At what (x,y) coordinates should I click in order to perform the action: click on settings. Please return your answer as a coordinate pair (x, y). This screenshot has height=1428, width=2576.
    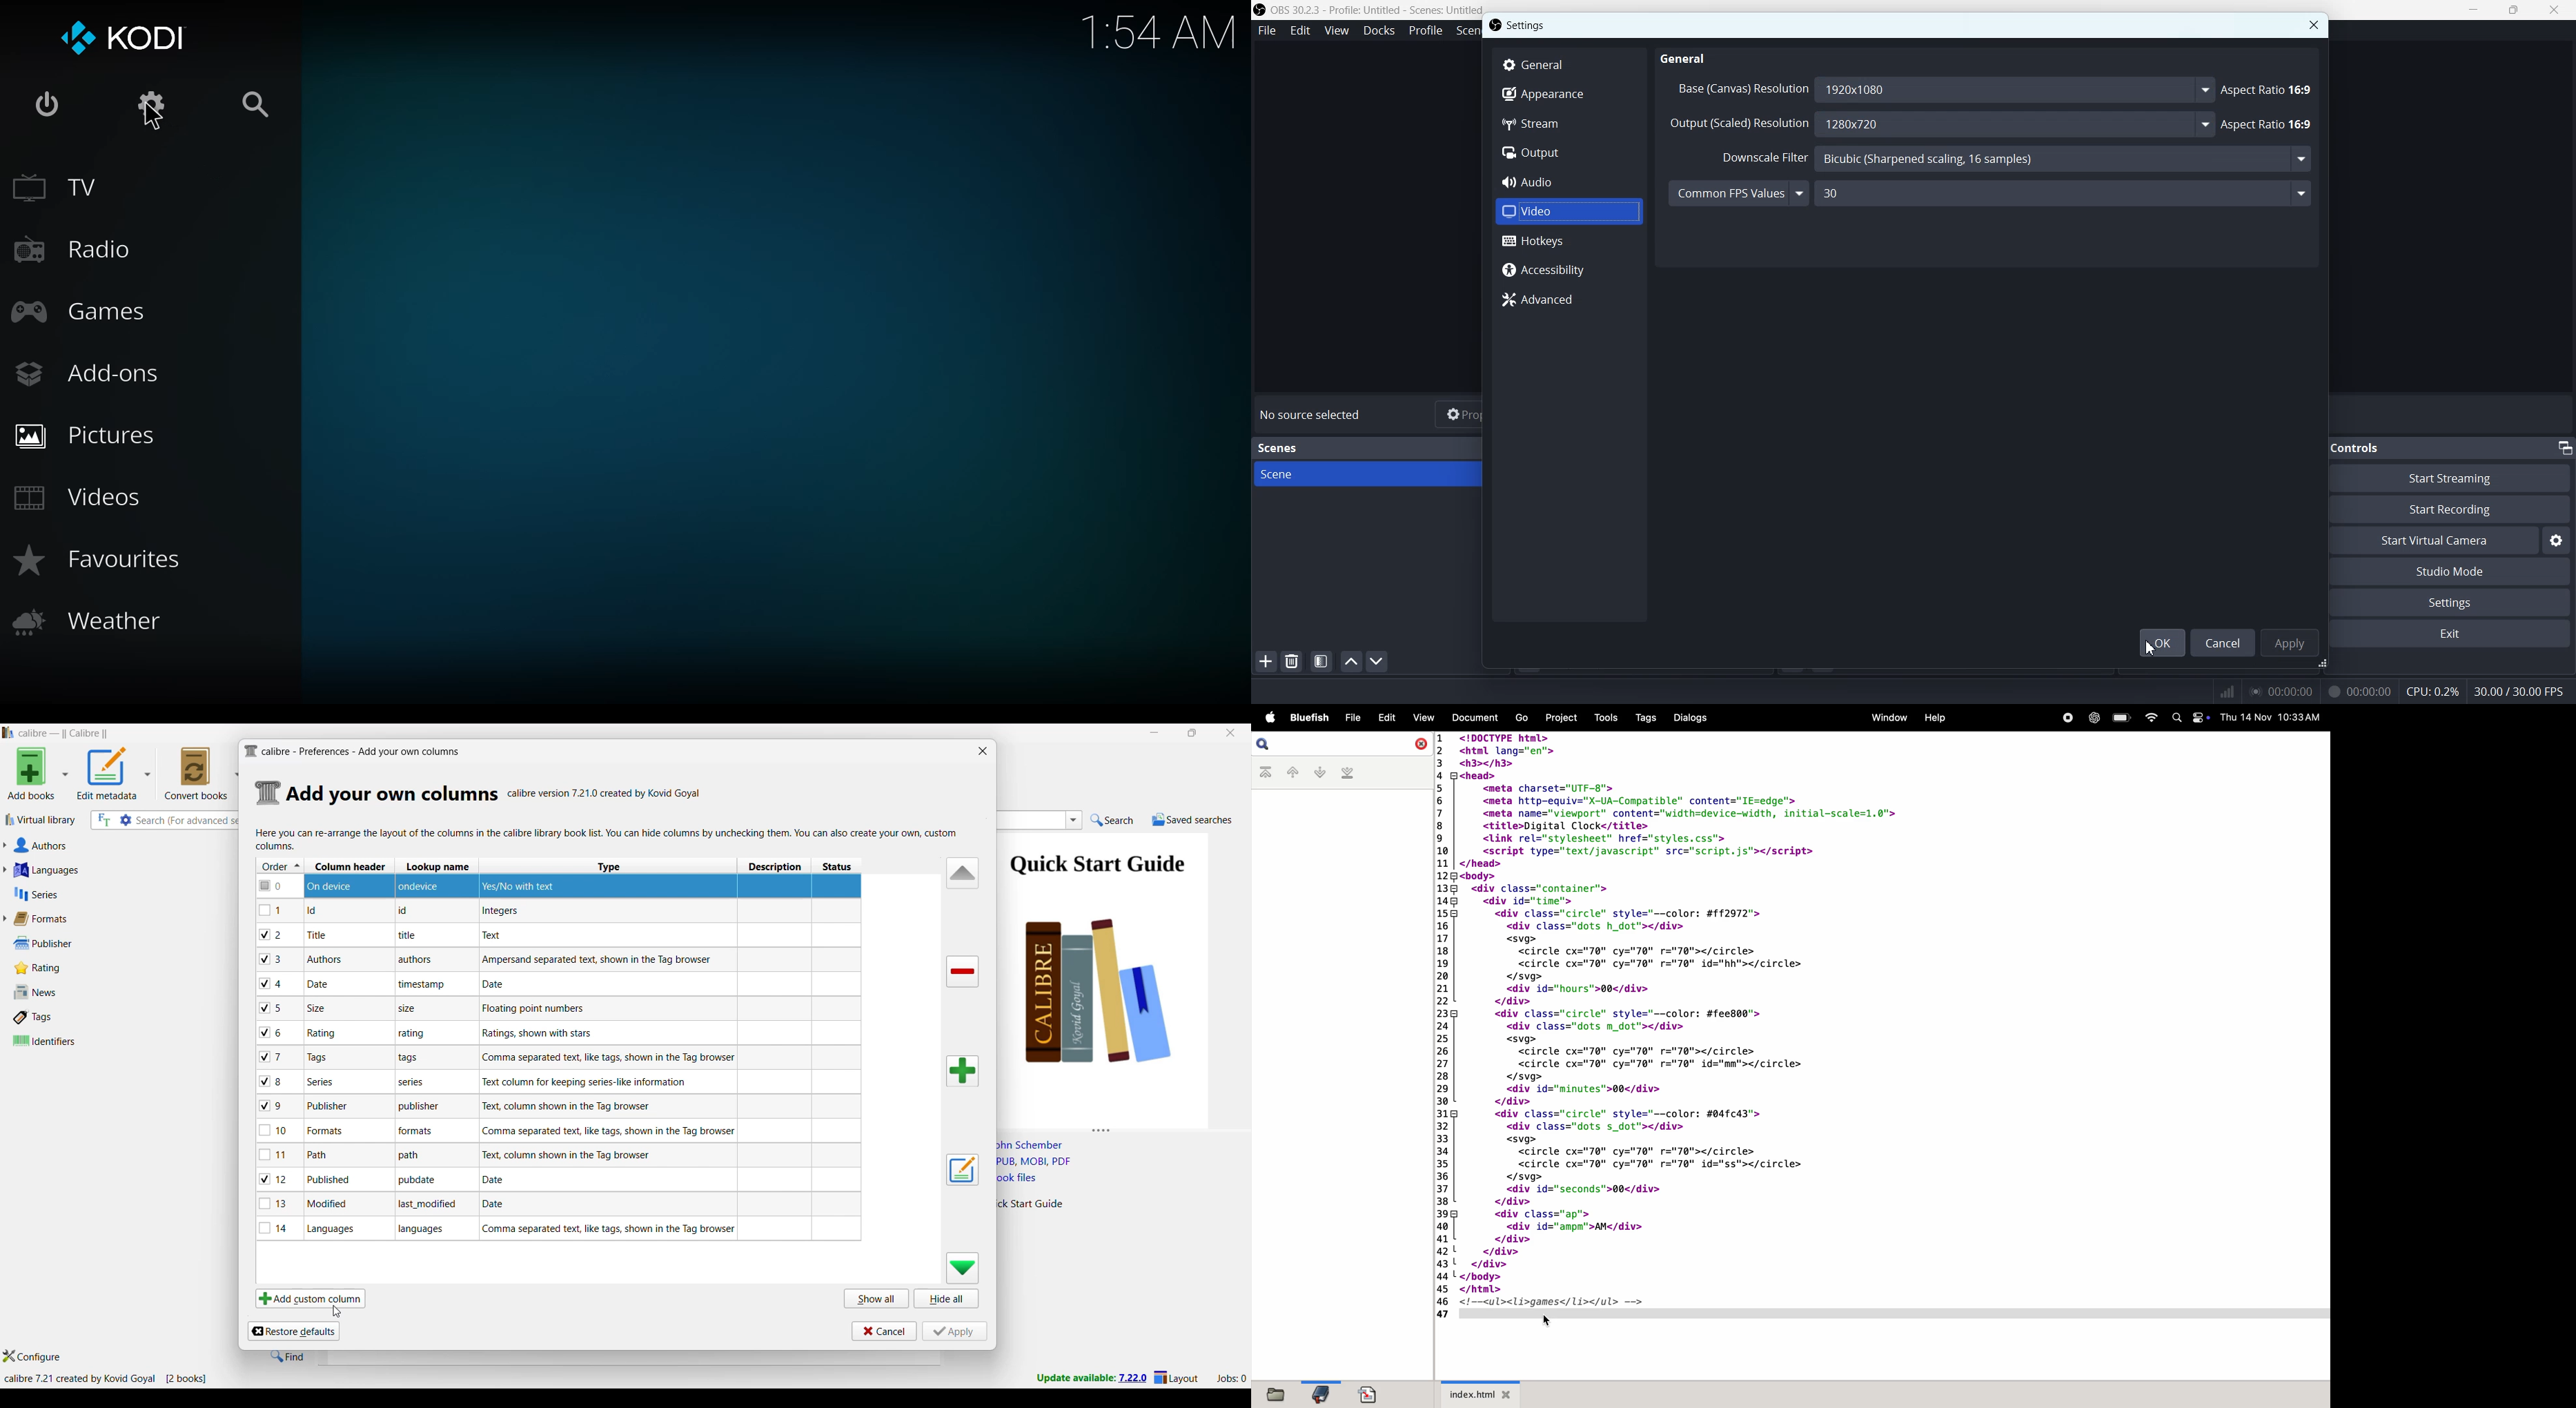
    Looking at the image, I should click on (154, 103).